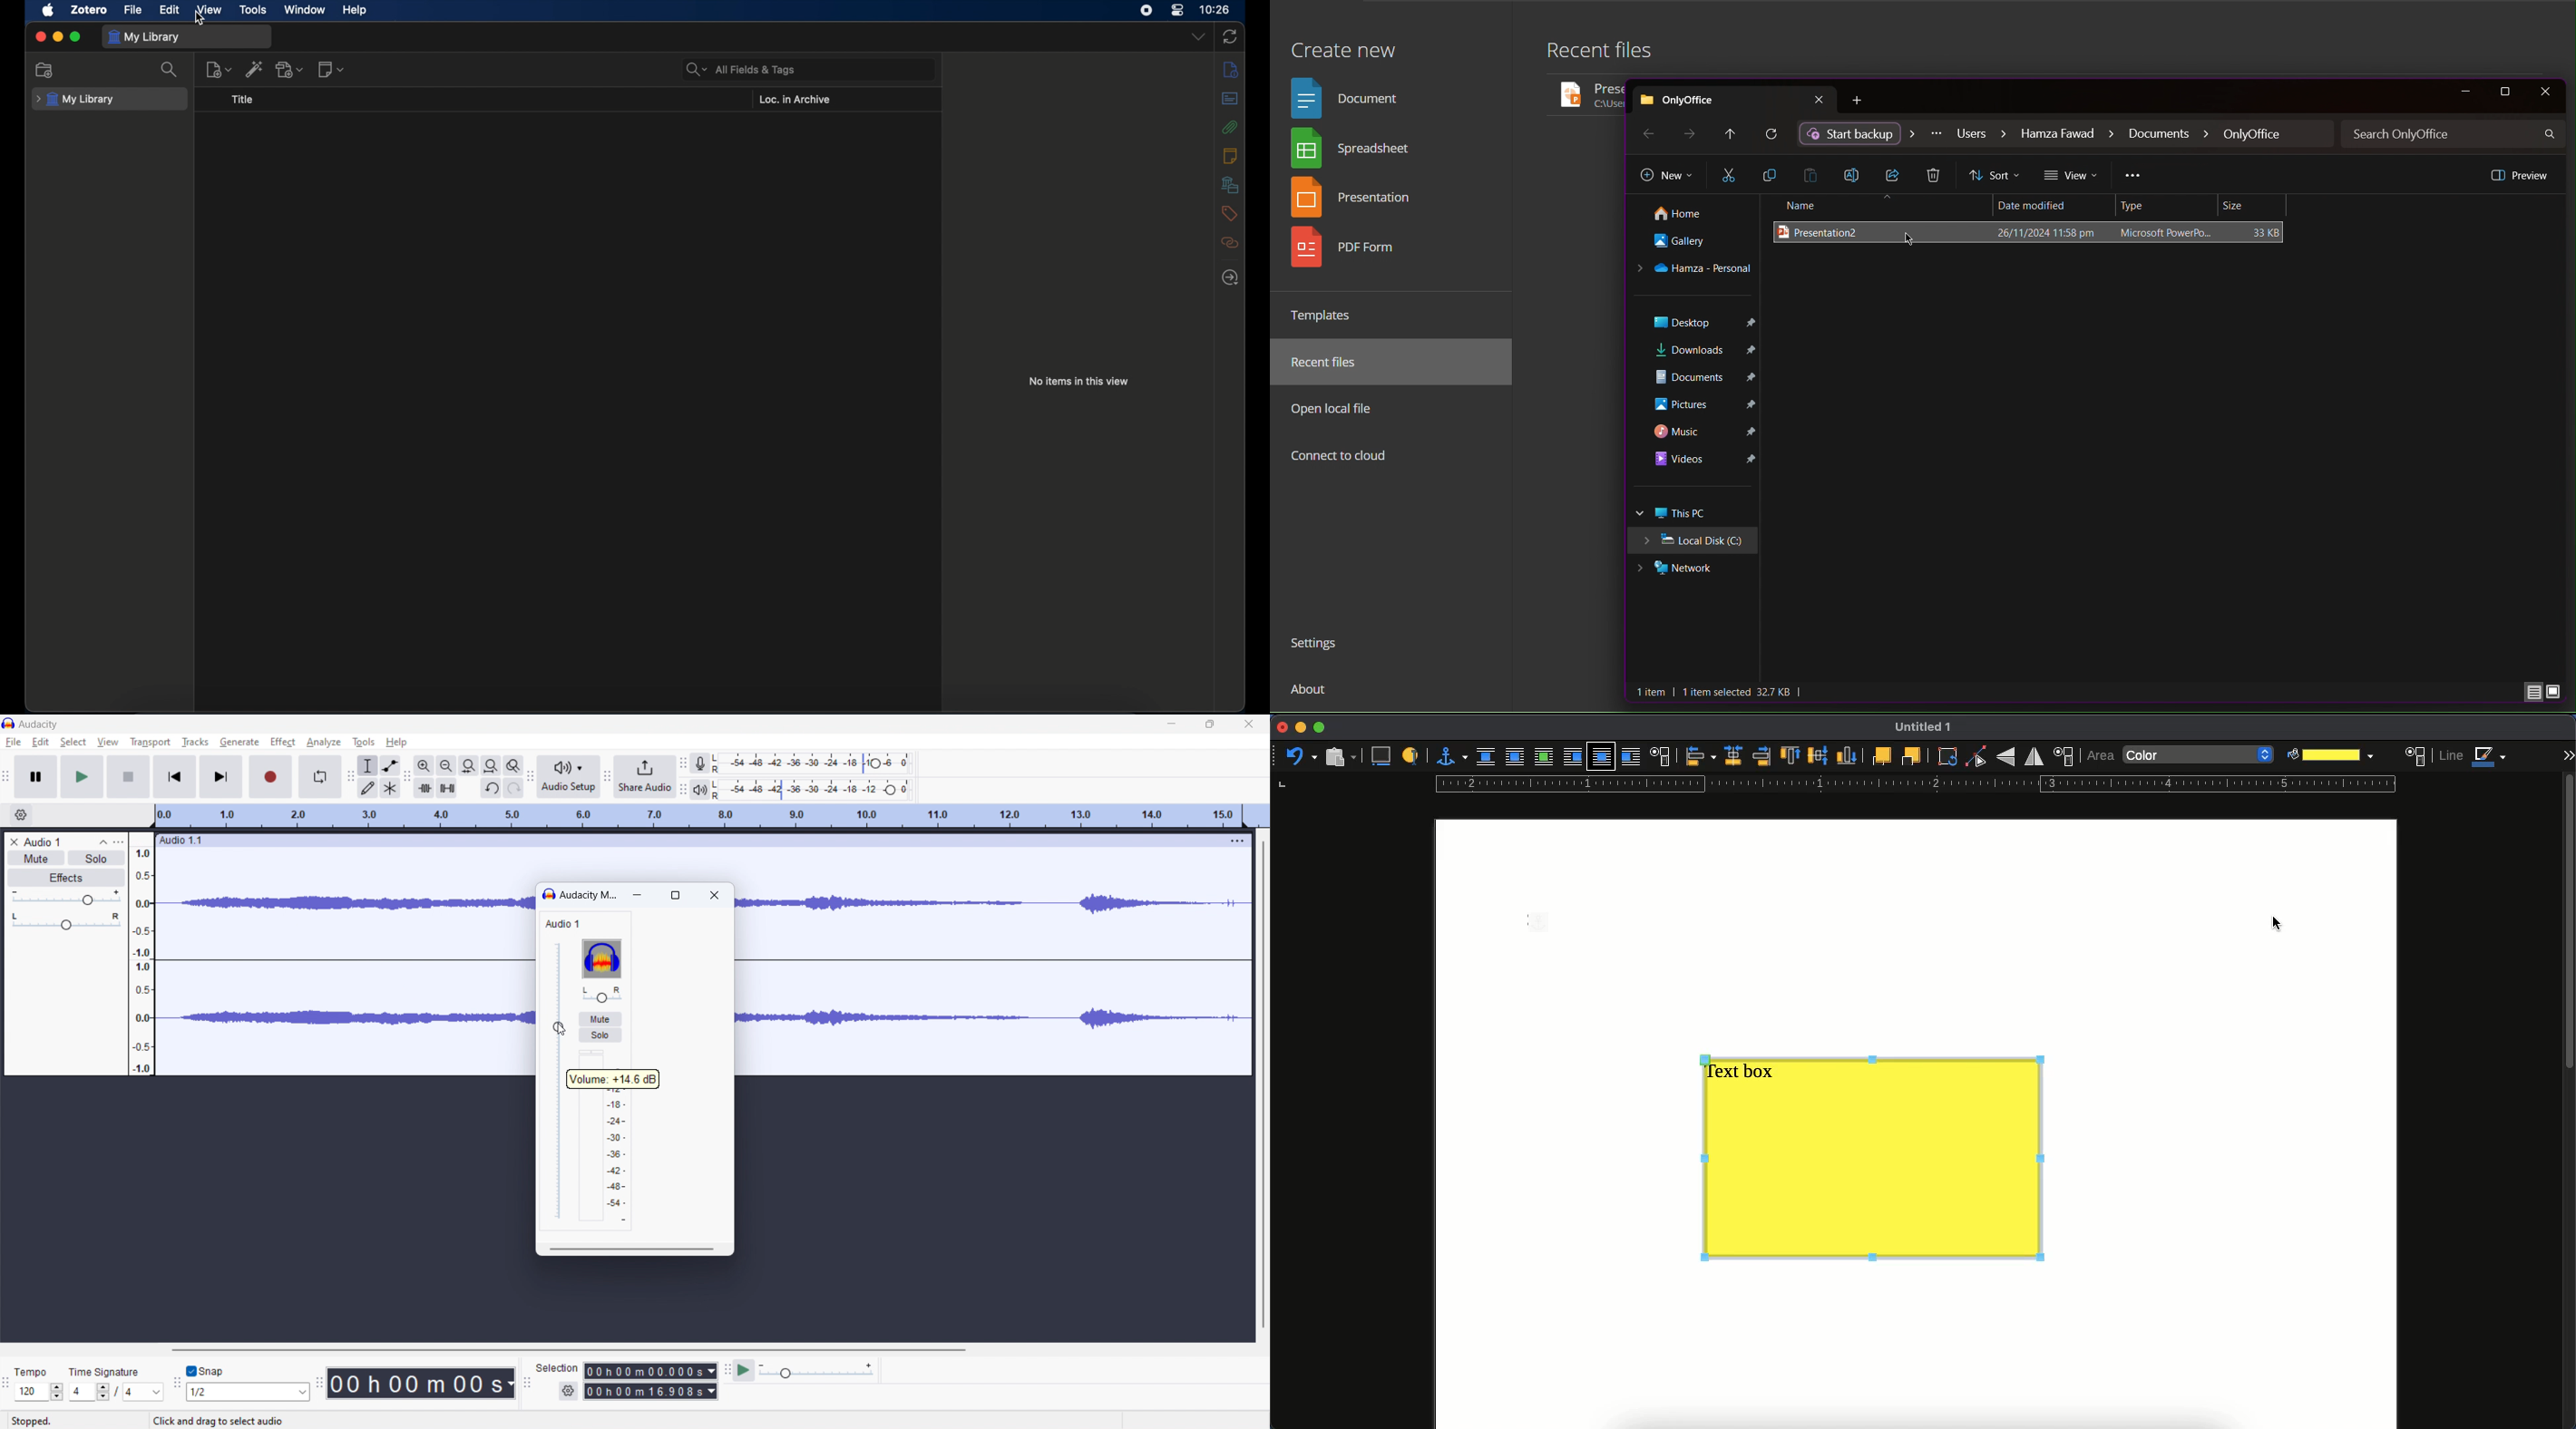 Image resolution: width=2576 pixels, height=1456 pixels. I want to click on horizontal scrollbar, so click(572, 1350).